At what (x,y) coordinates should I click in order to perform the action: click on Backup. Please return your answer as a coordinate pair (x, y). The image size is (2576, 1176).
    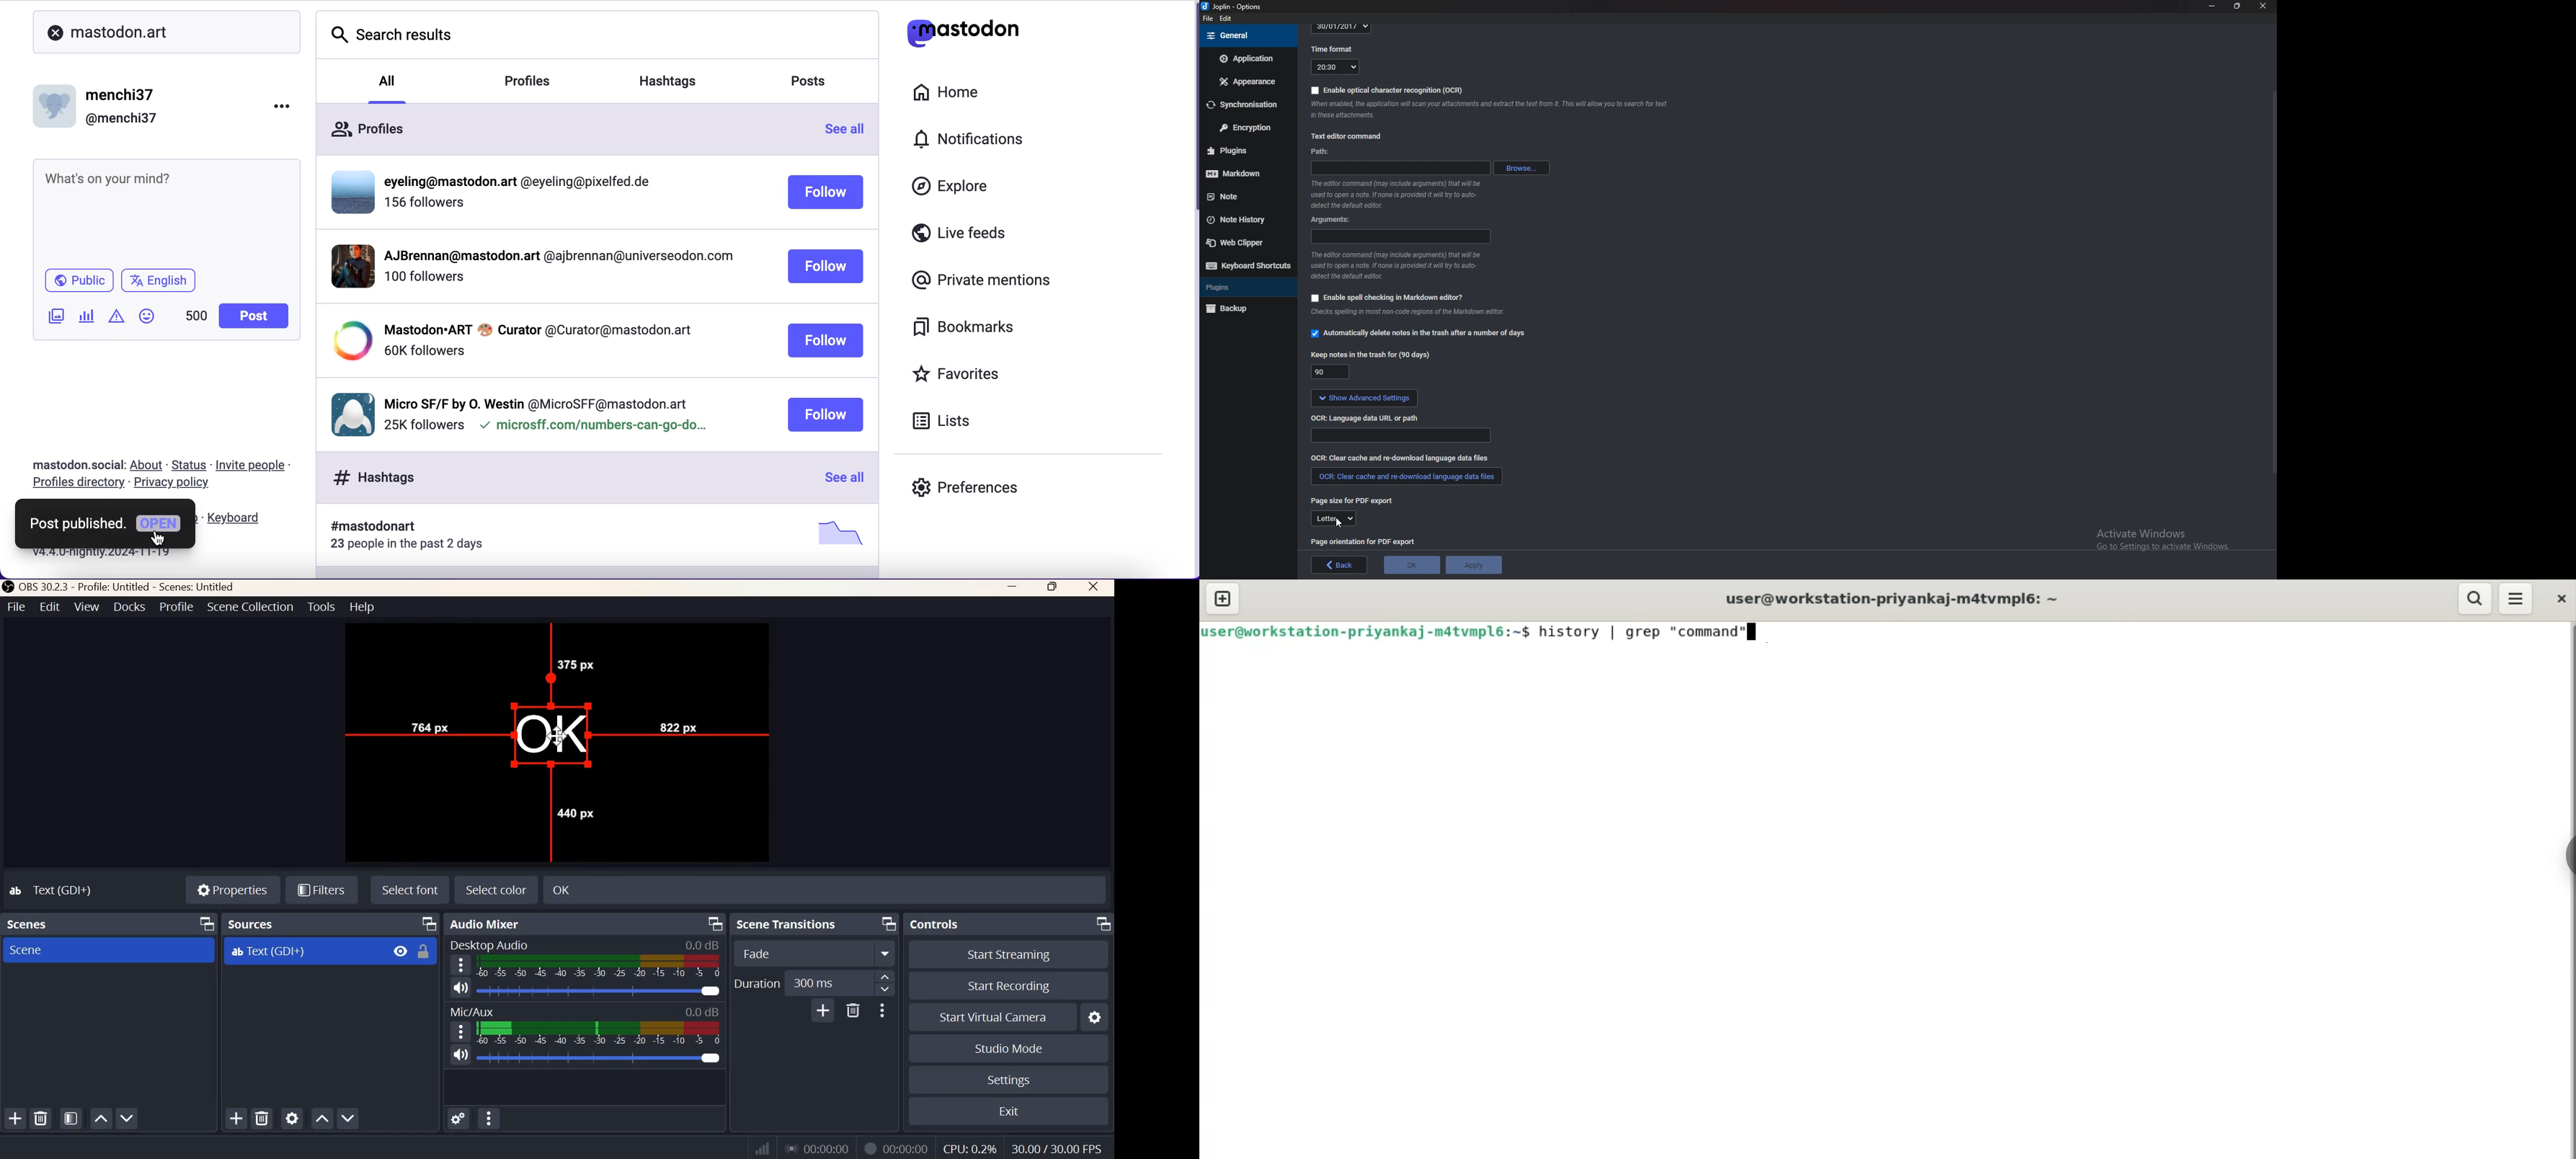
    Looking at the image, I should click on (1243, 309).